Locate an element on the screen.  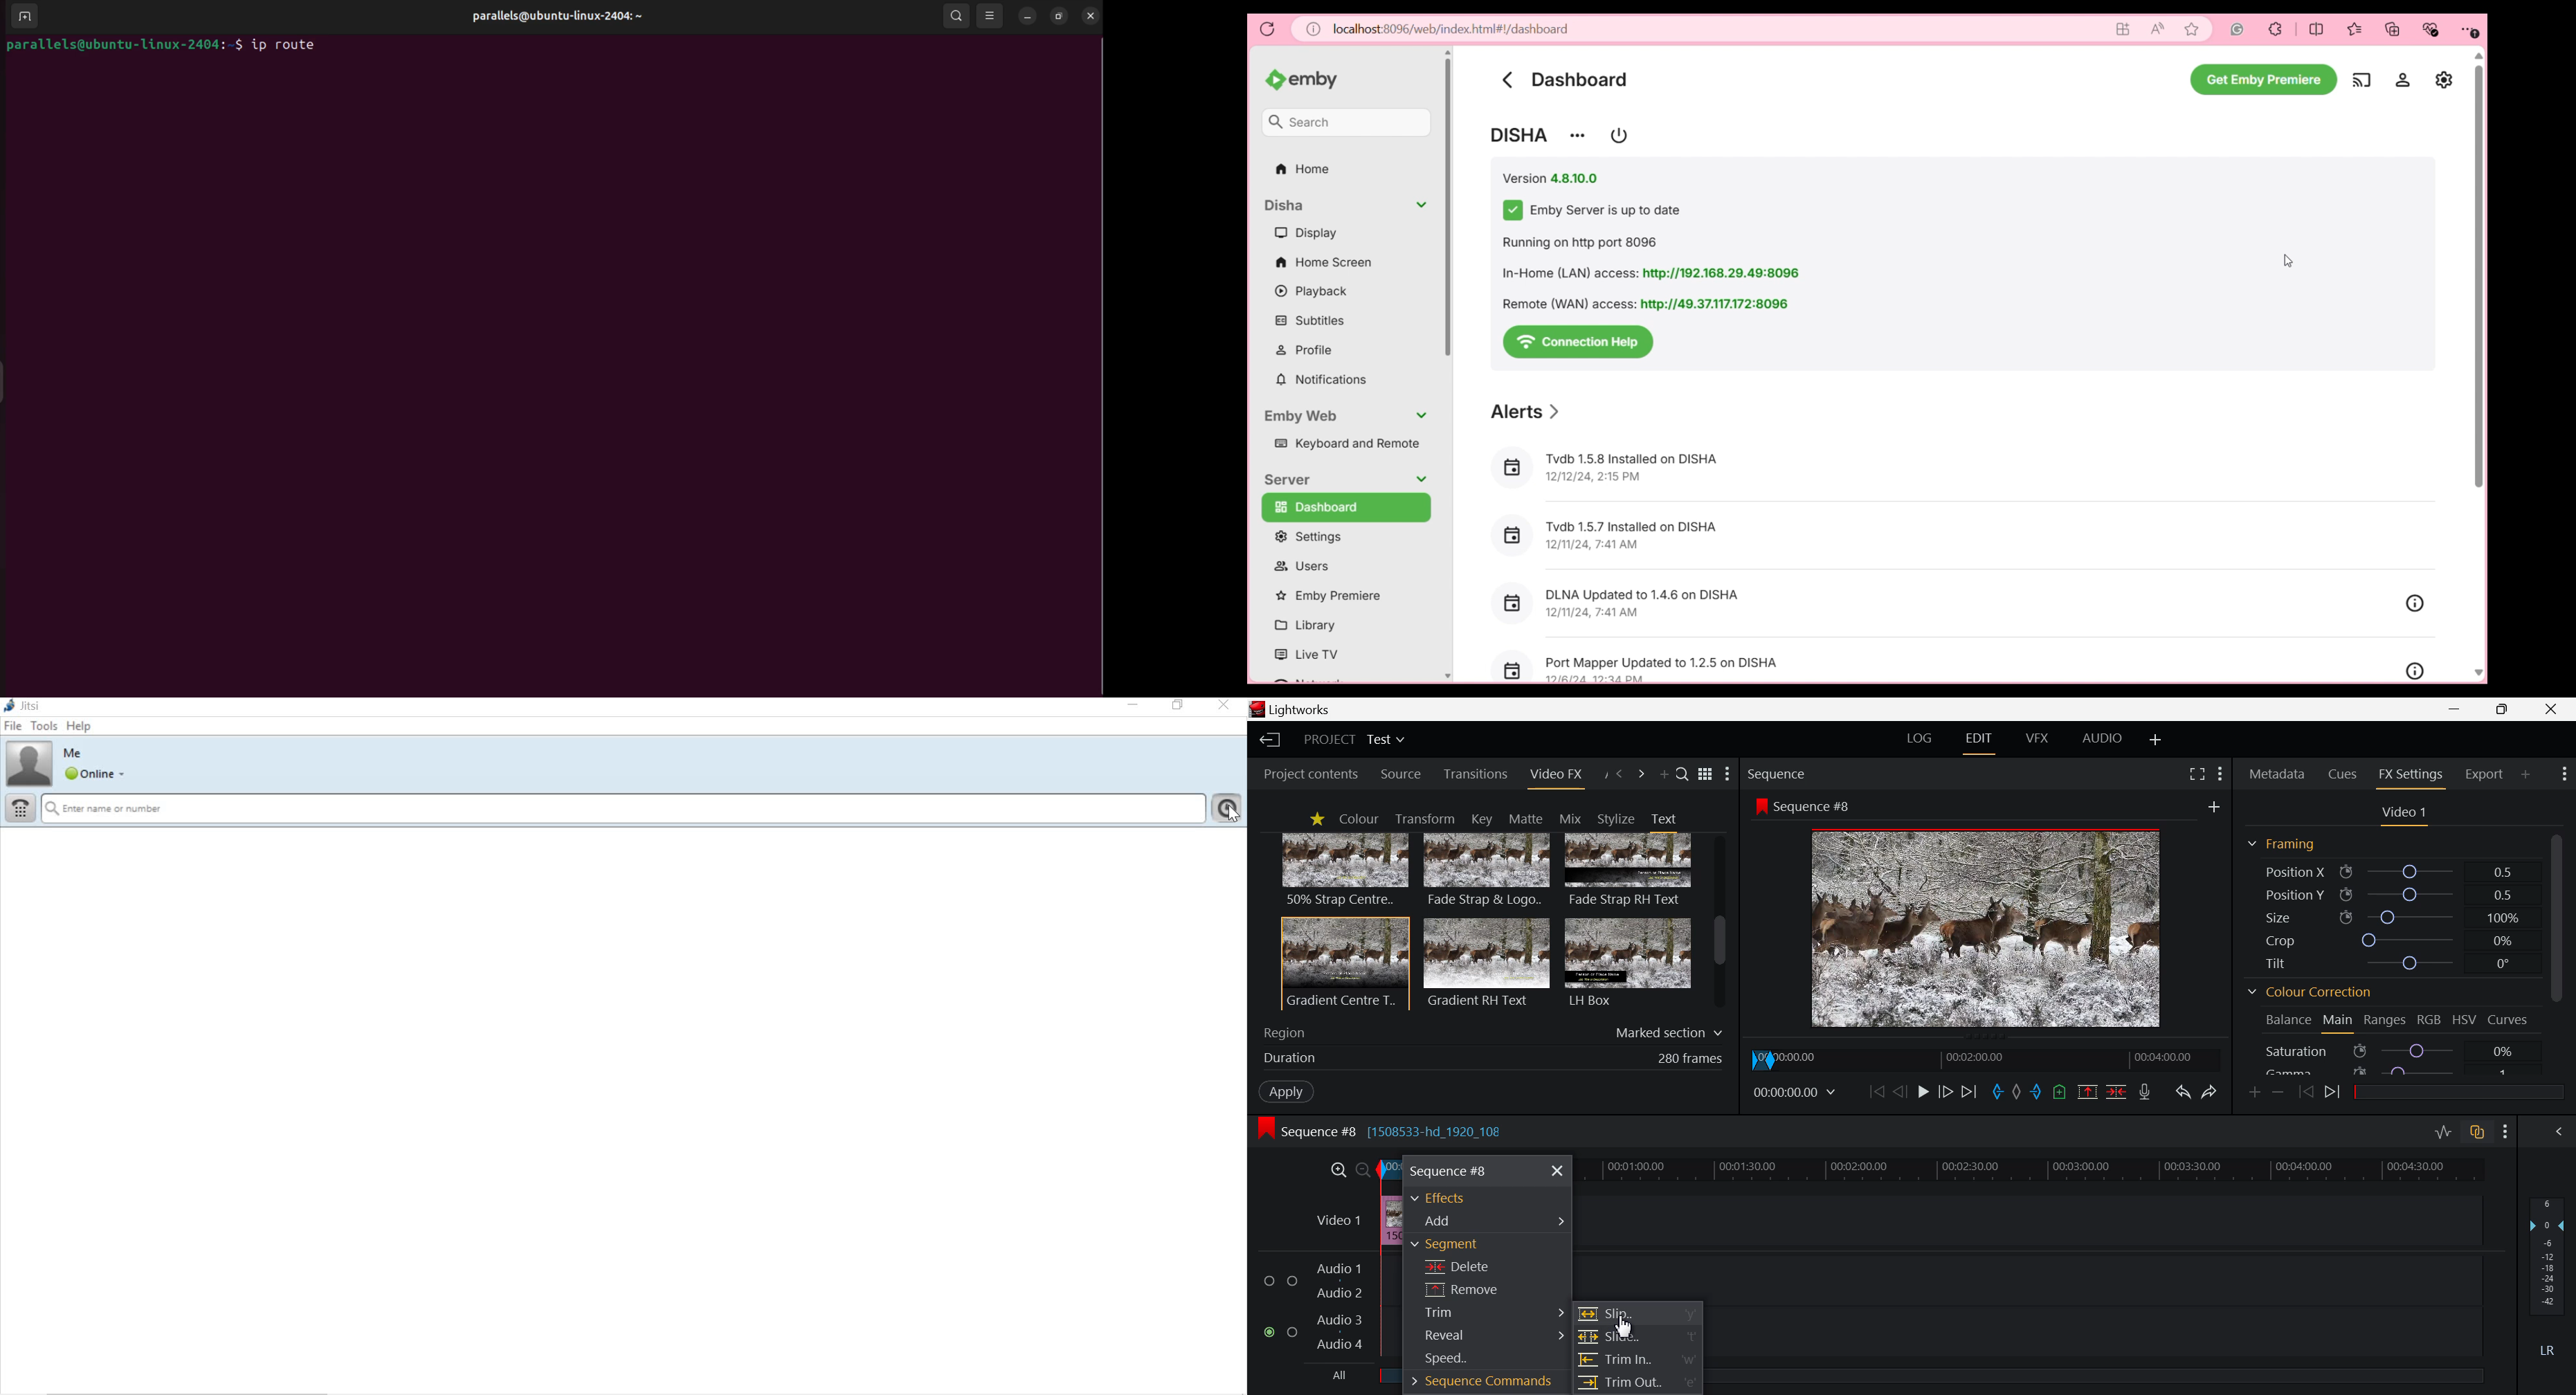
Lightworks is located at coordinates (1297, 710).